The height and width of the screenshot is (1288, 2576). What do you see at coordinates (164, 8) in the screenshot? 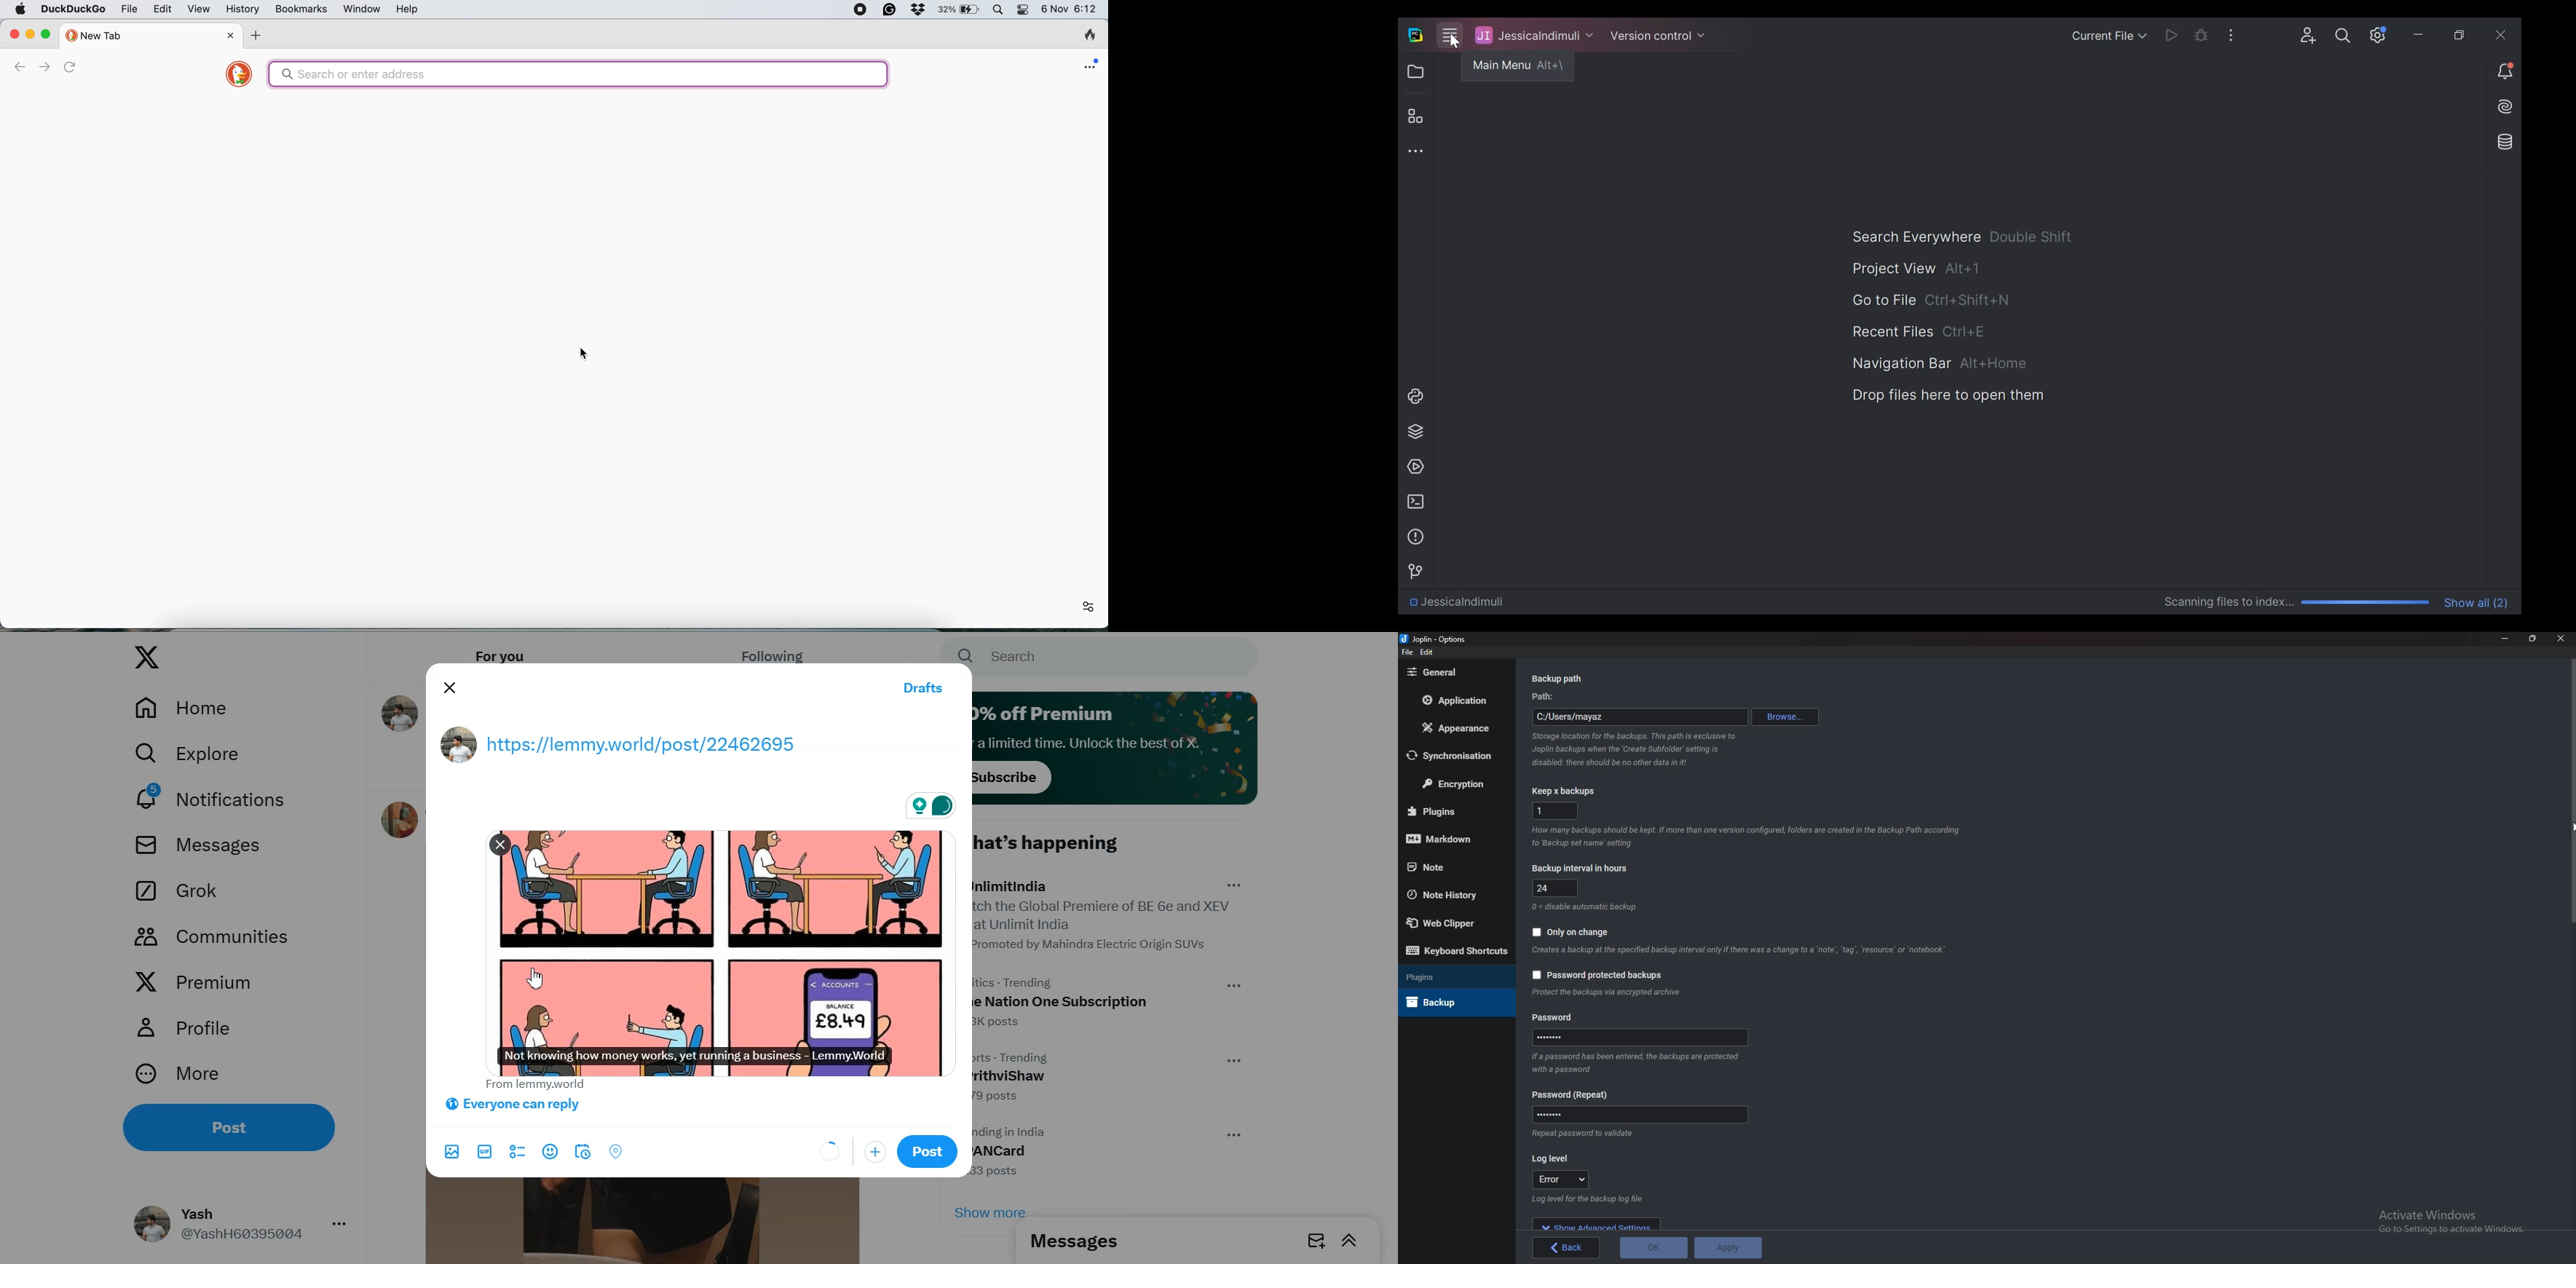
I see `edit` at bounding box center [164, 8].